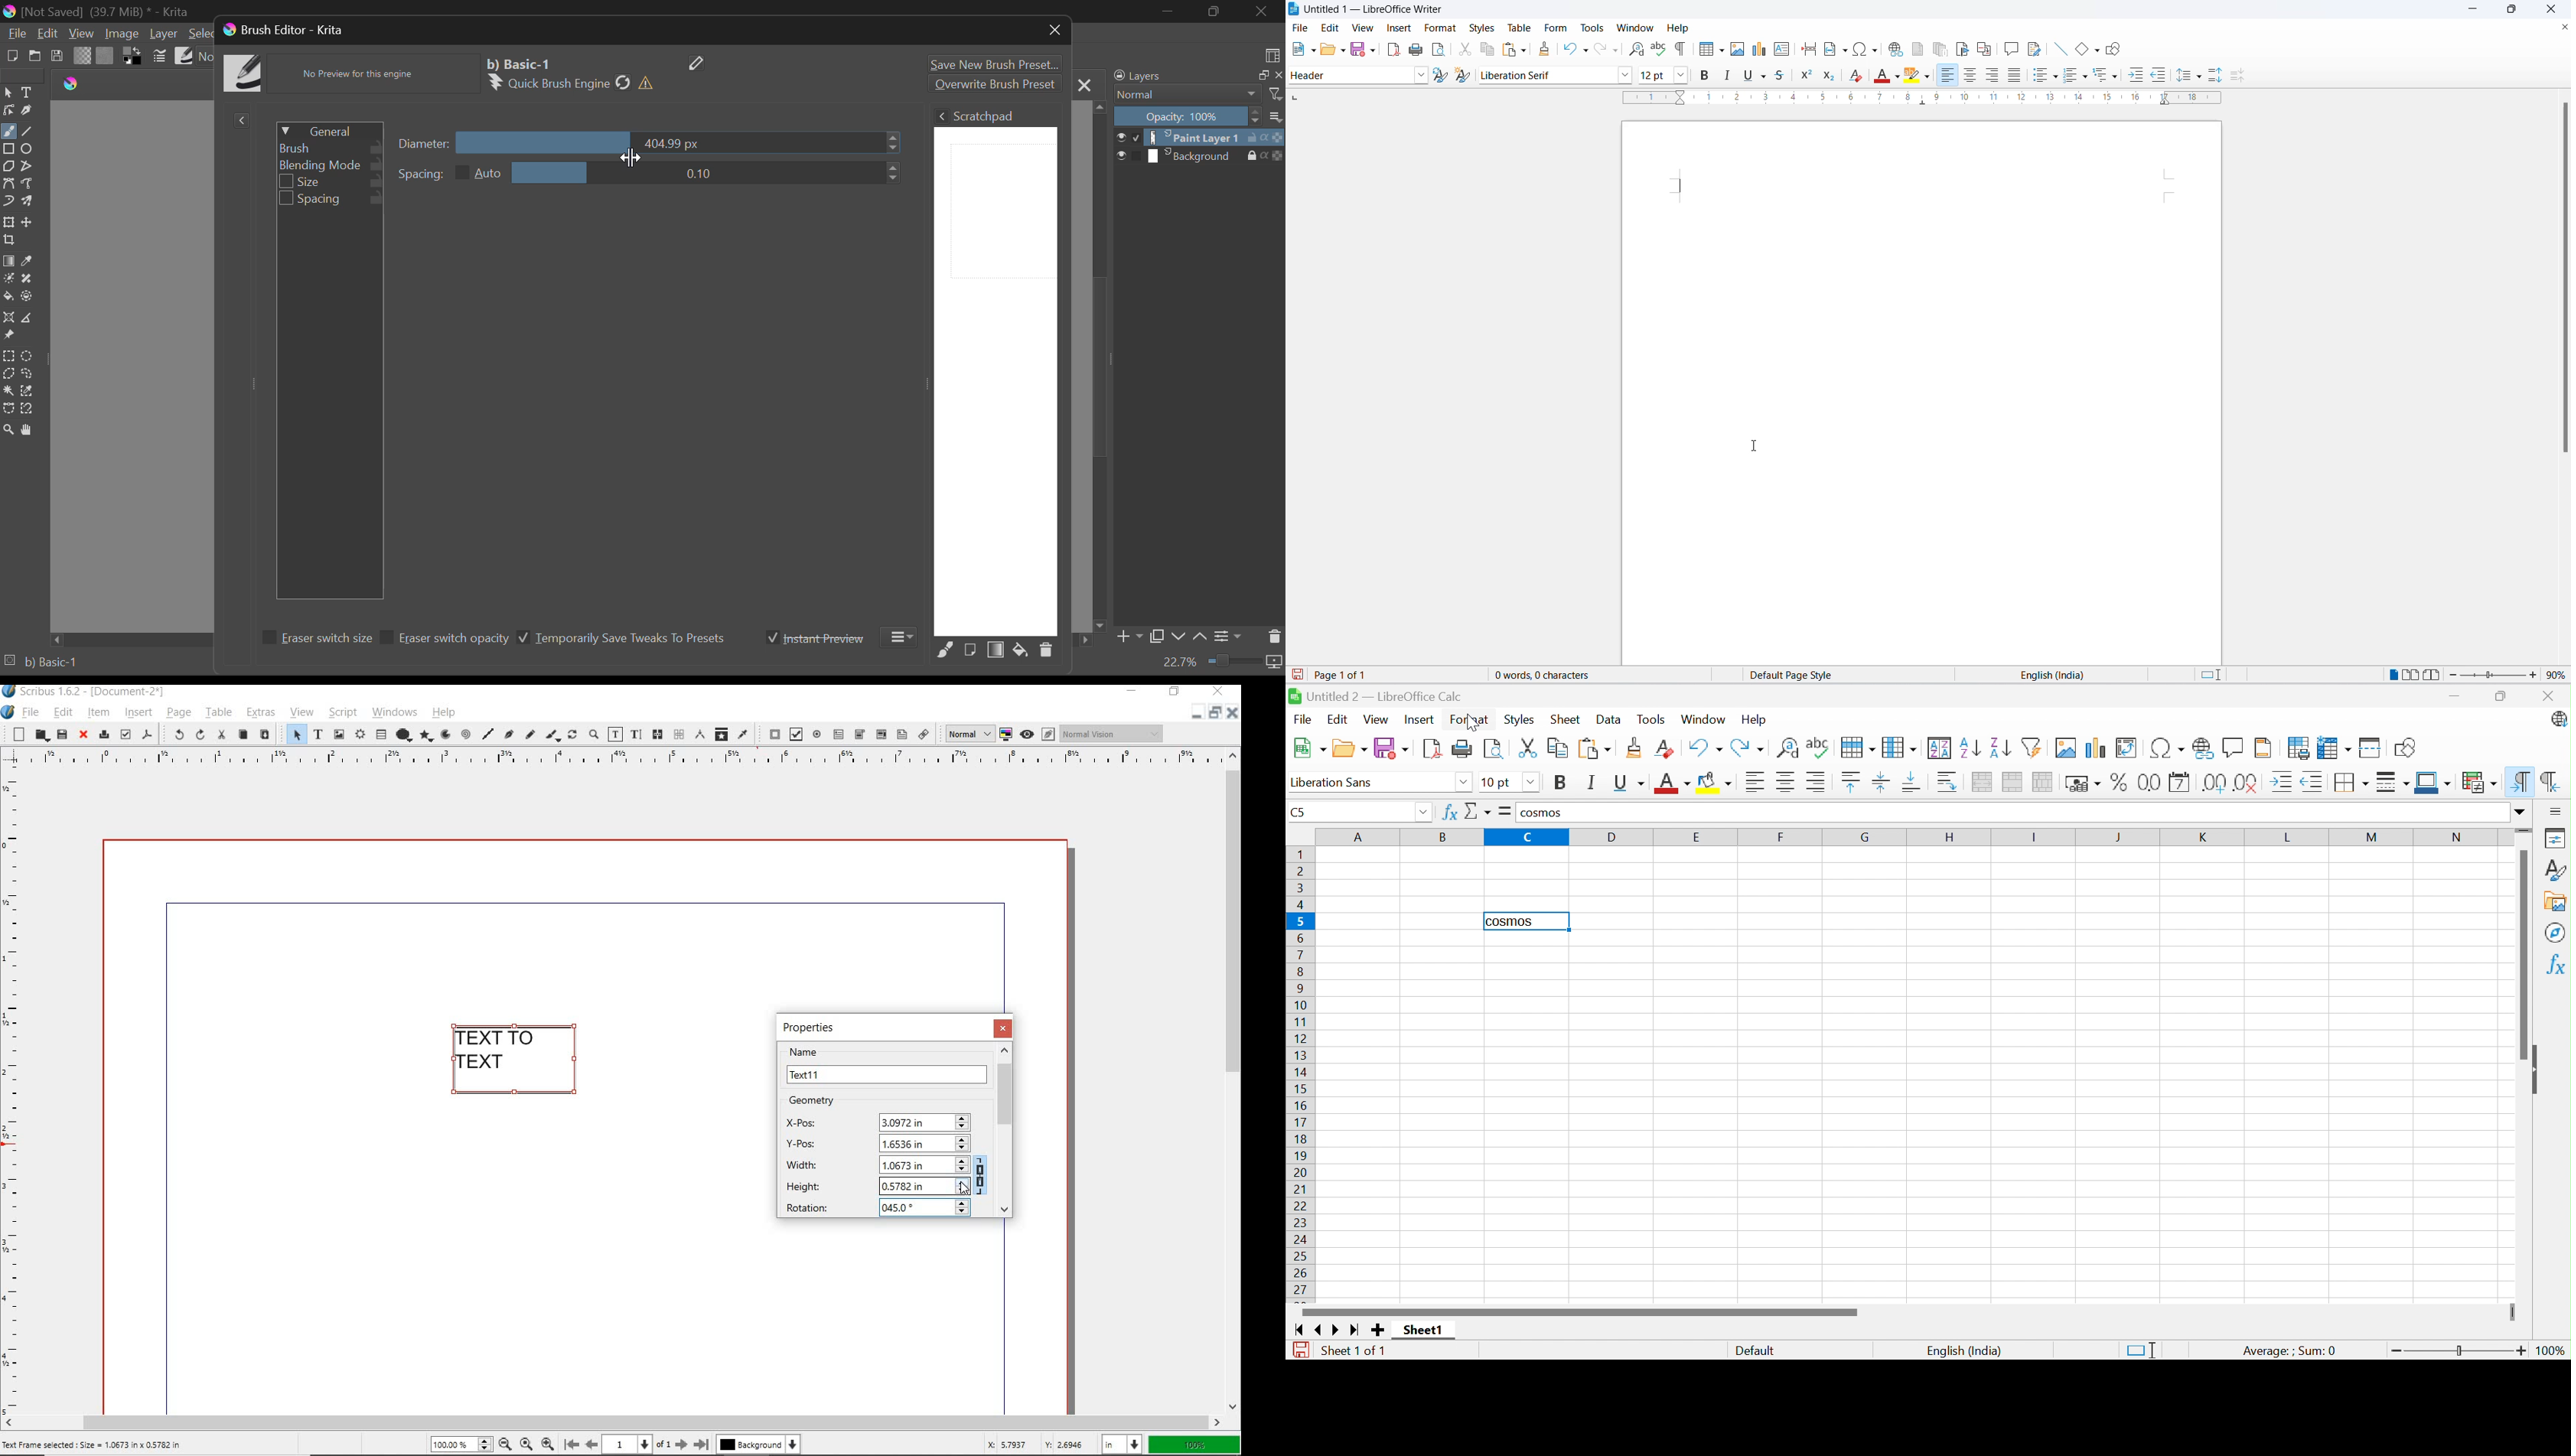 This screenshot has width=2576, height=1456. I want to click on New, so click(1309, 749).